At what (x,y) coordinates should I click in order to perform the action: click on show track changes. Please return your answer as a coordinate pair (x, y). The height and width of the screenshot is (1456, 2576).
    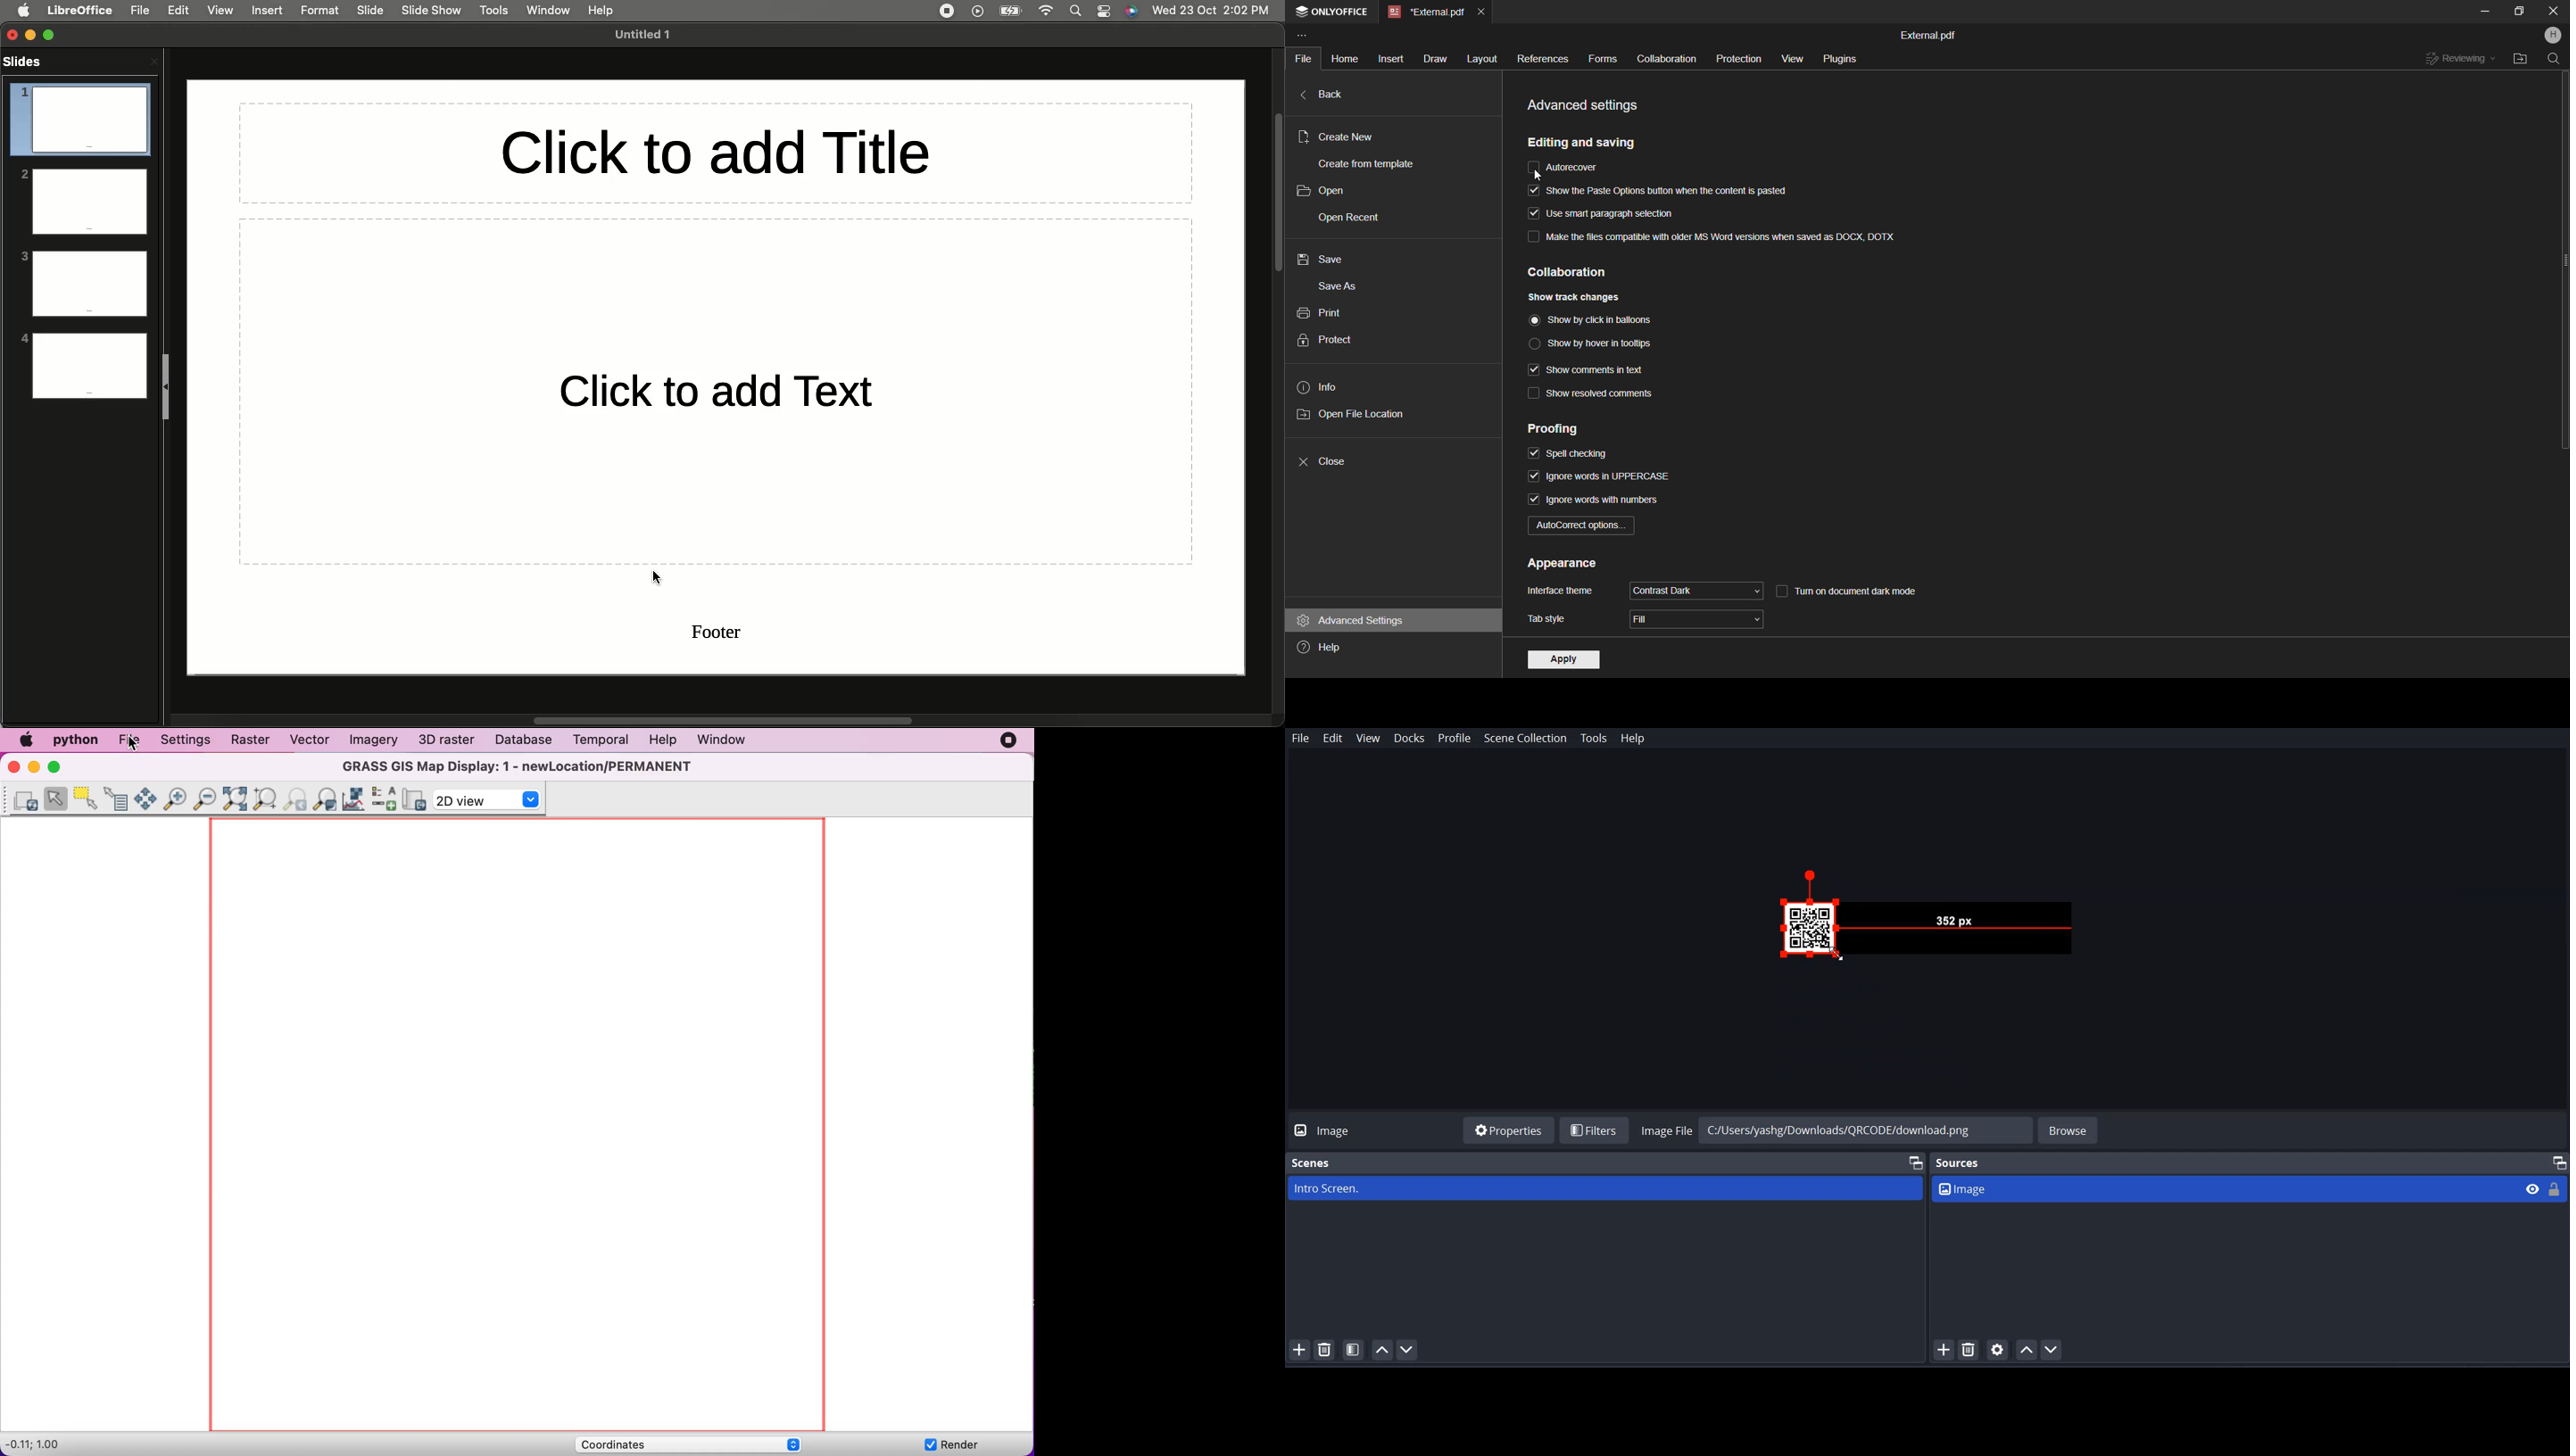
    Looking at the image, I should click on (1577, 296).